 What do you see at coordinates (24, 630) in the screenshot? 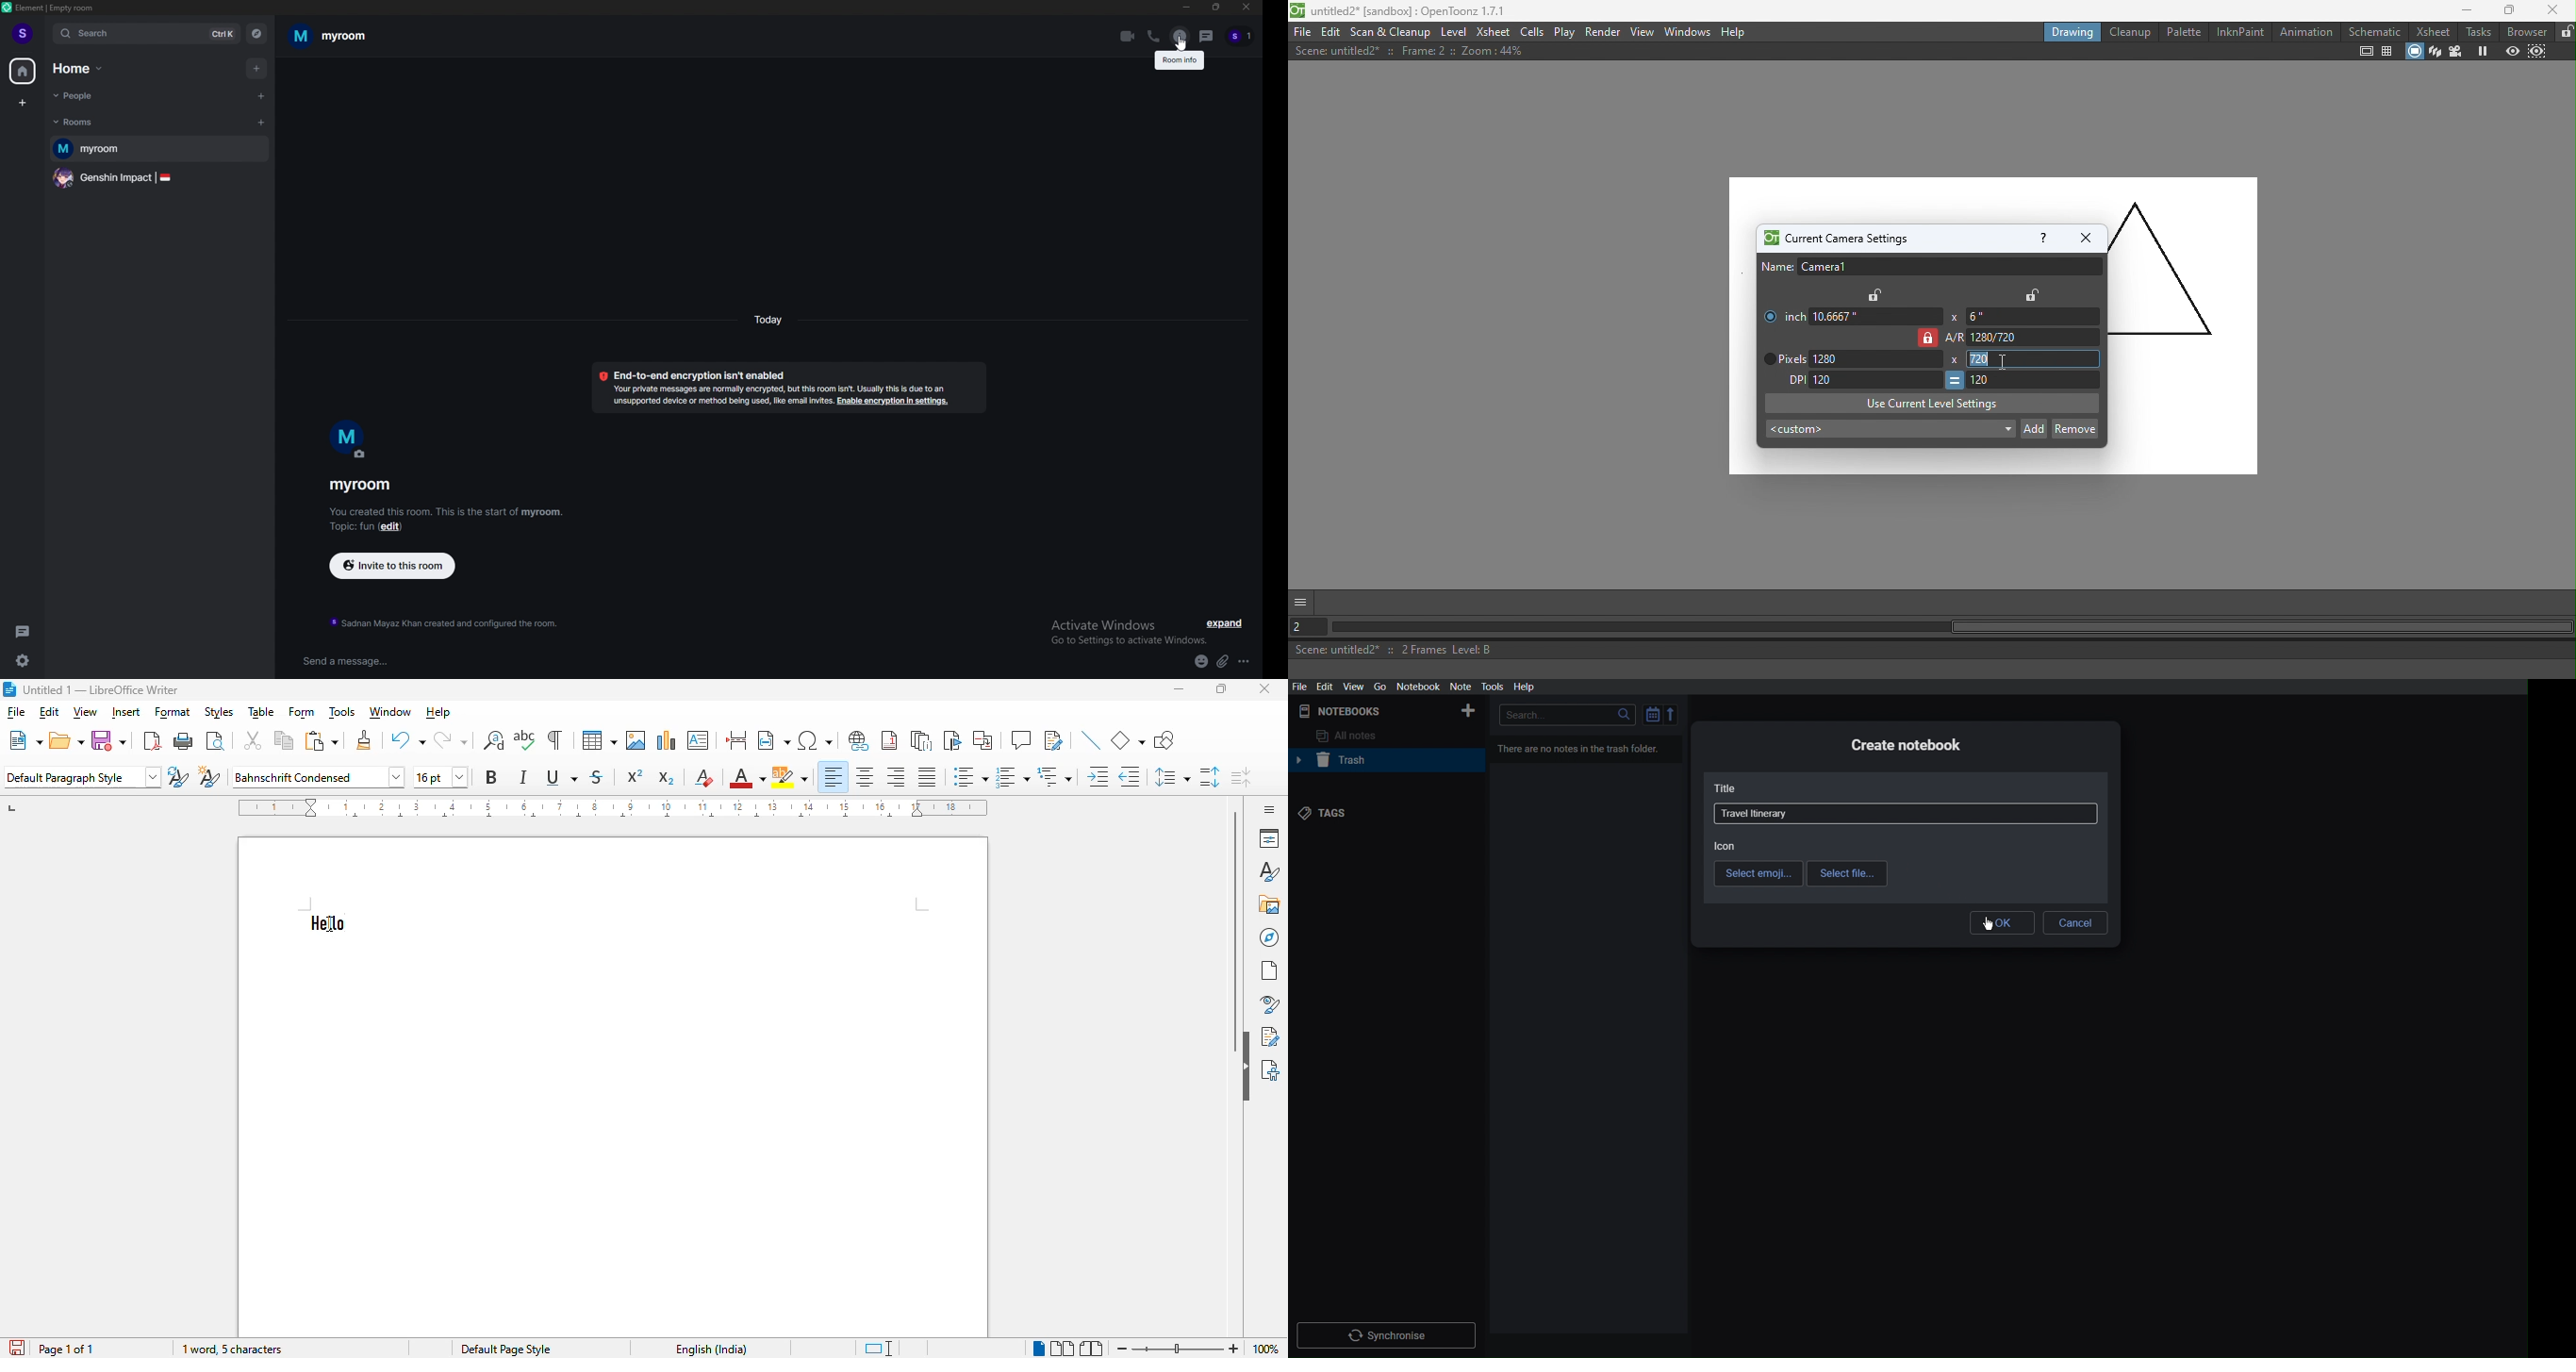
I see `threads` at bounding box center [24, 630].